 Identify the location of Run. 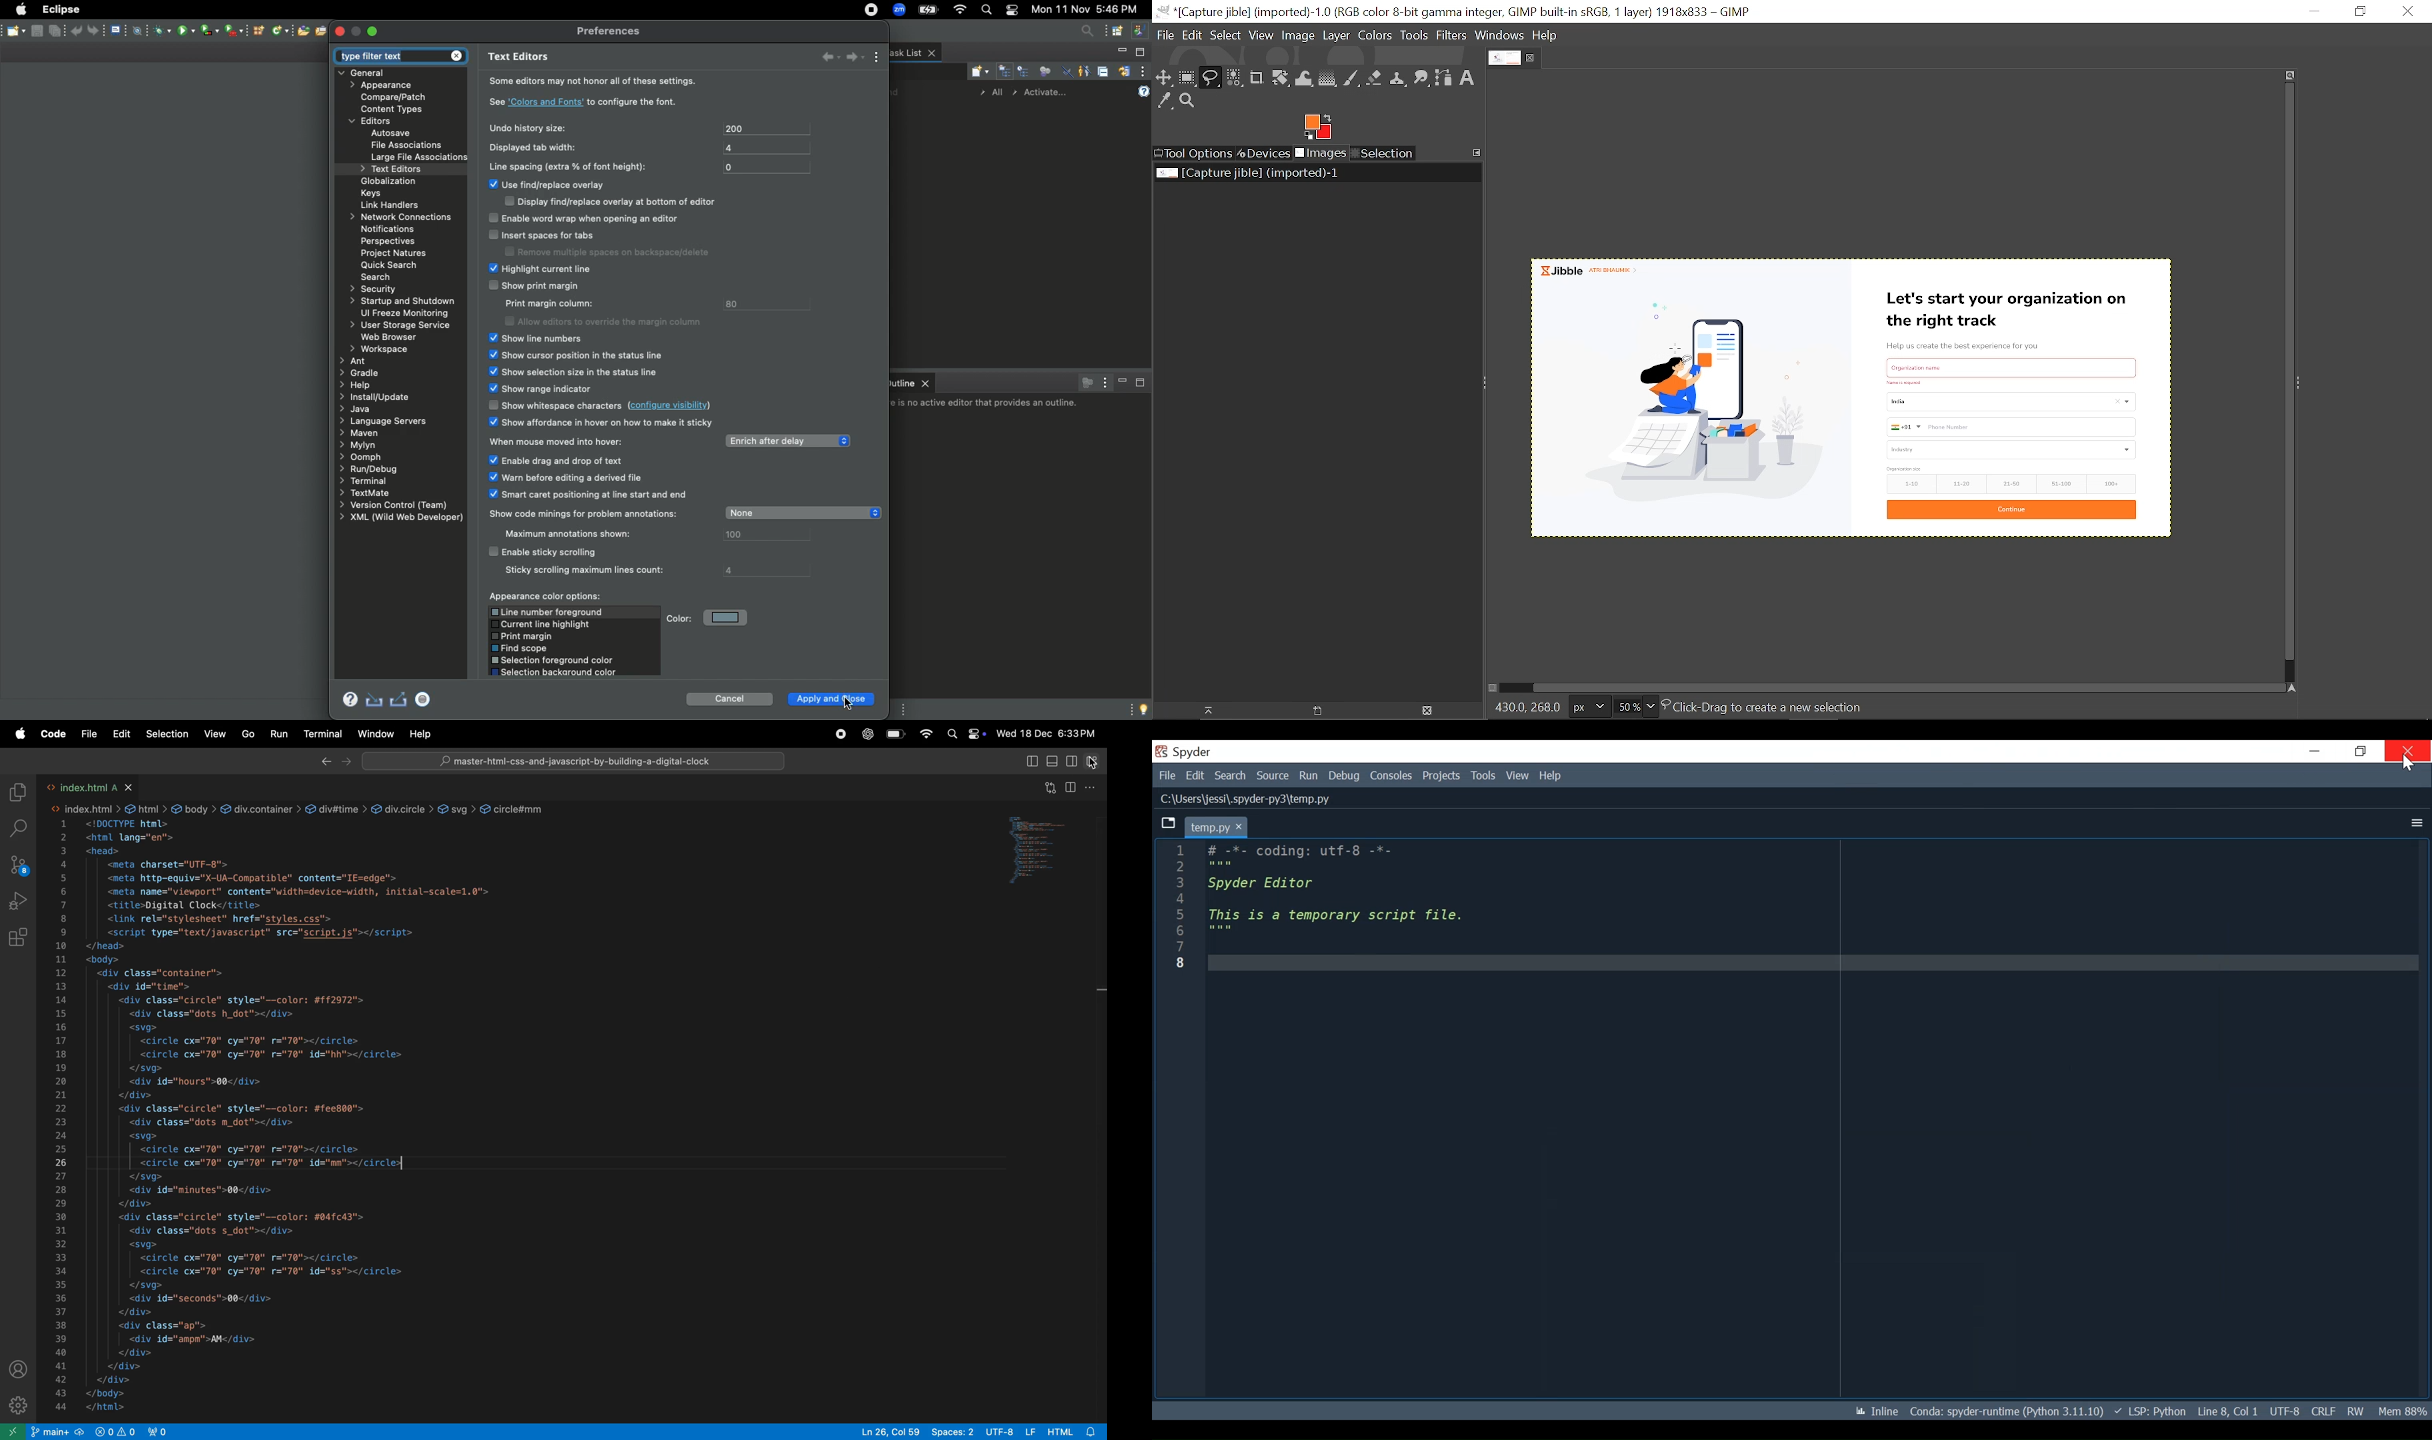
(1309, 775).